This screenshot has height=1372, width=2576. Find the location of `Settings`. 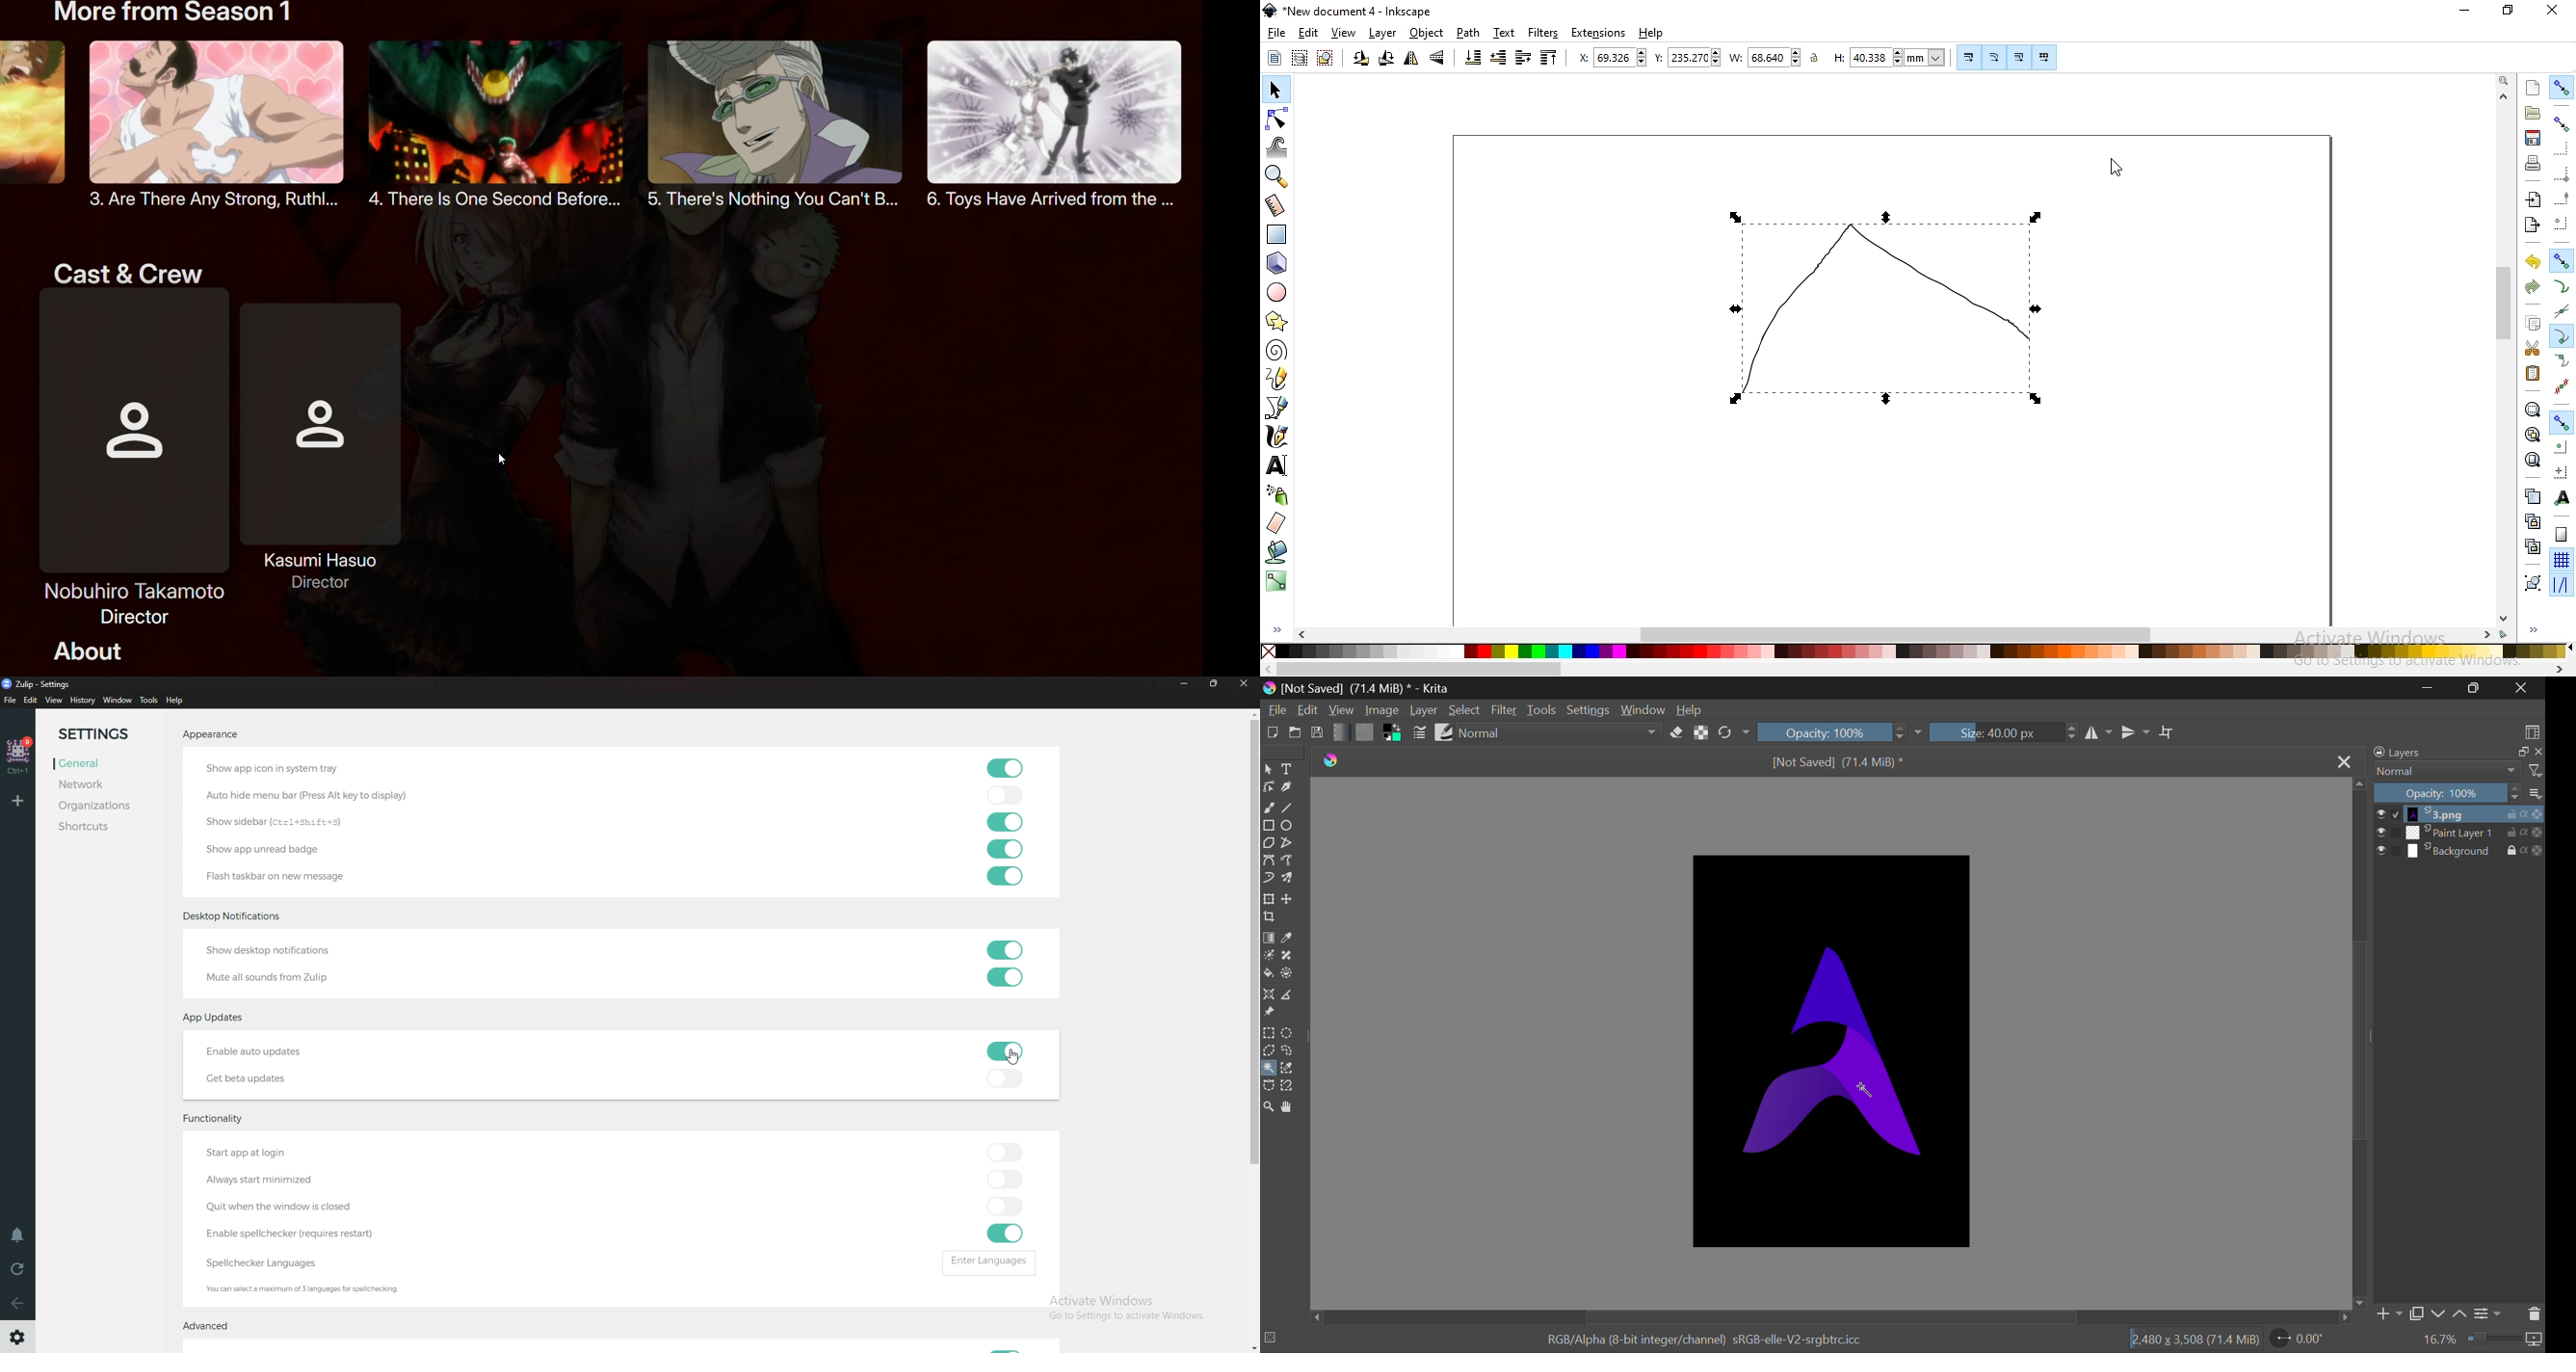

Settings is located at coordinates (2489, 1314).